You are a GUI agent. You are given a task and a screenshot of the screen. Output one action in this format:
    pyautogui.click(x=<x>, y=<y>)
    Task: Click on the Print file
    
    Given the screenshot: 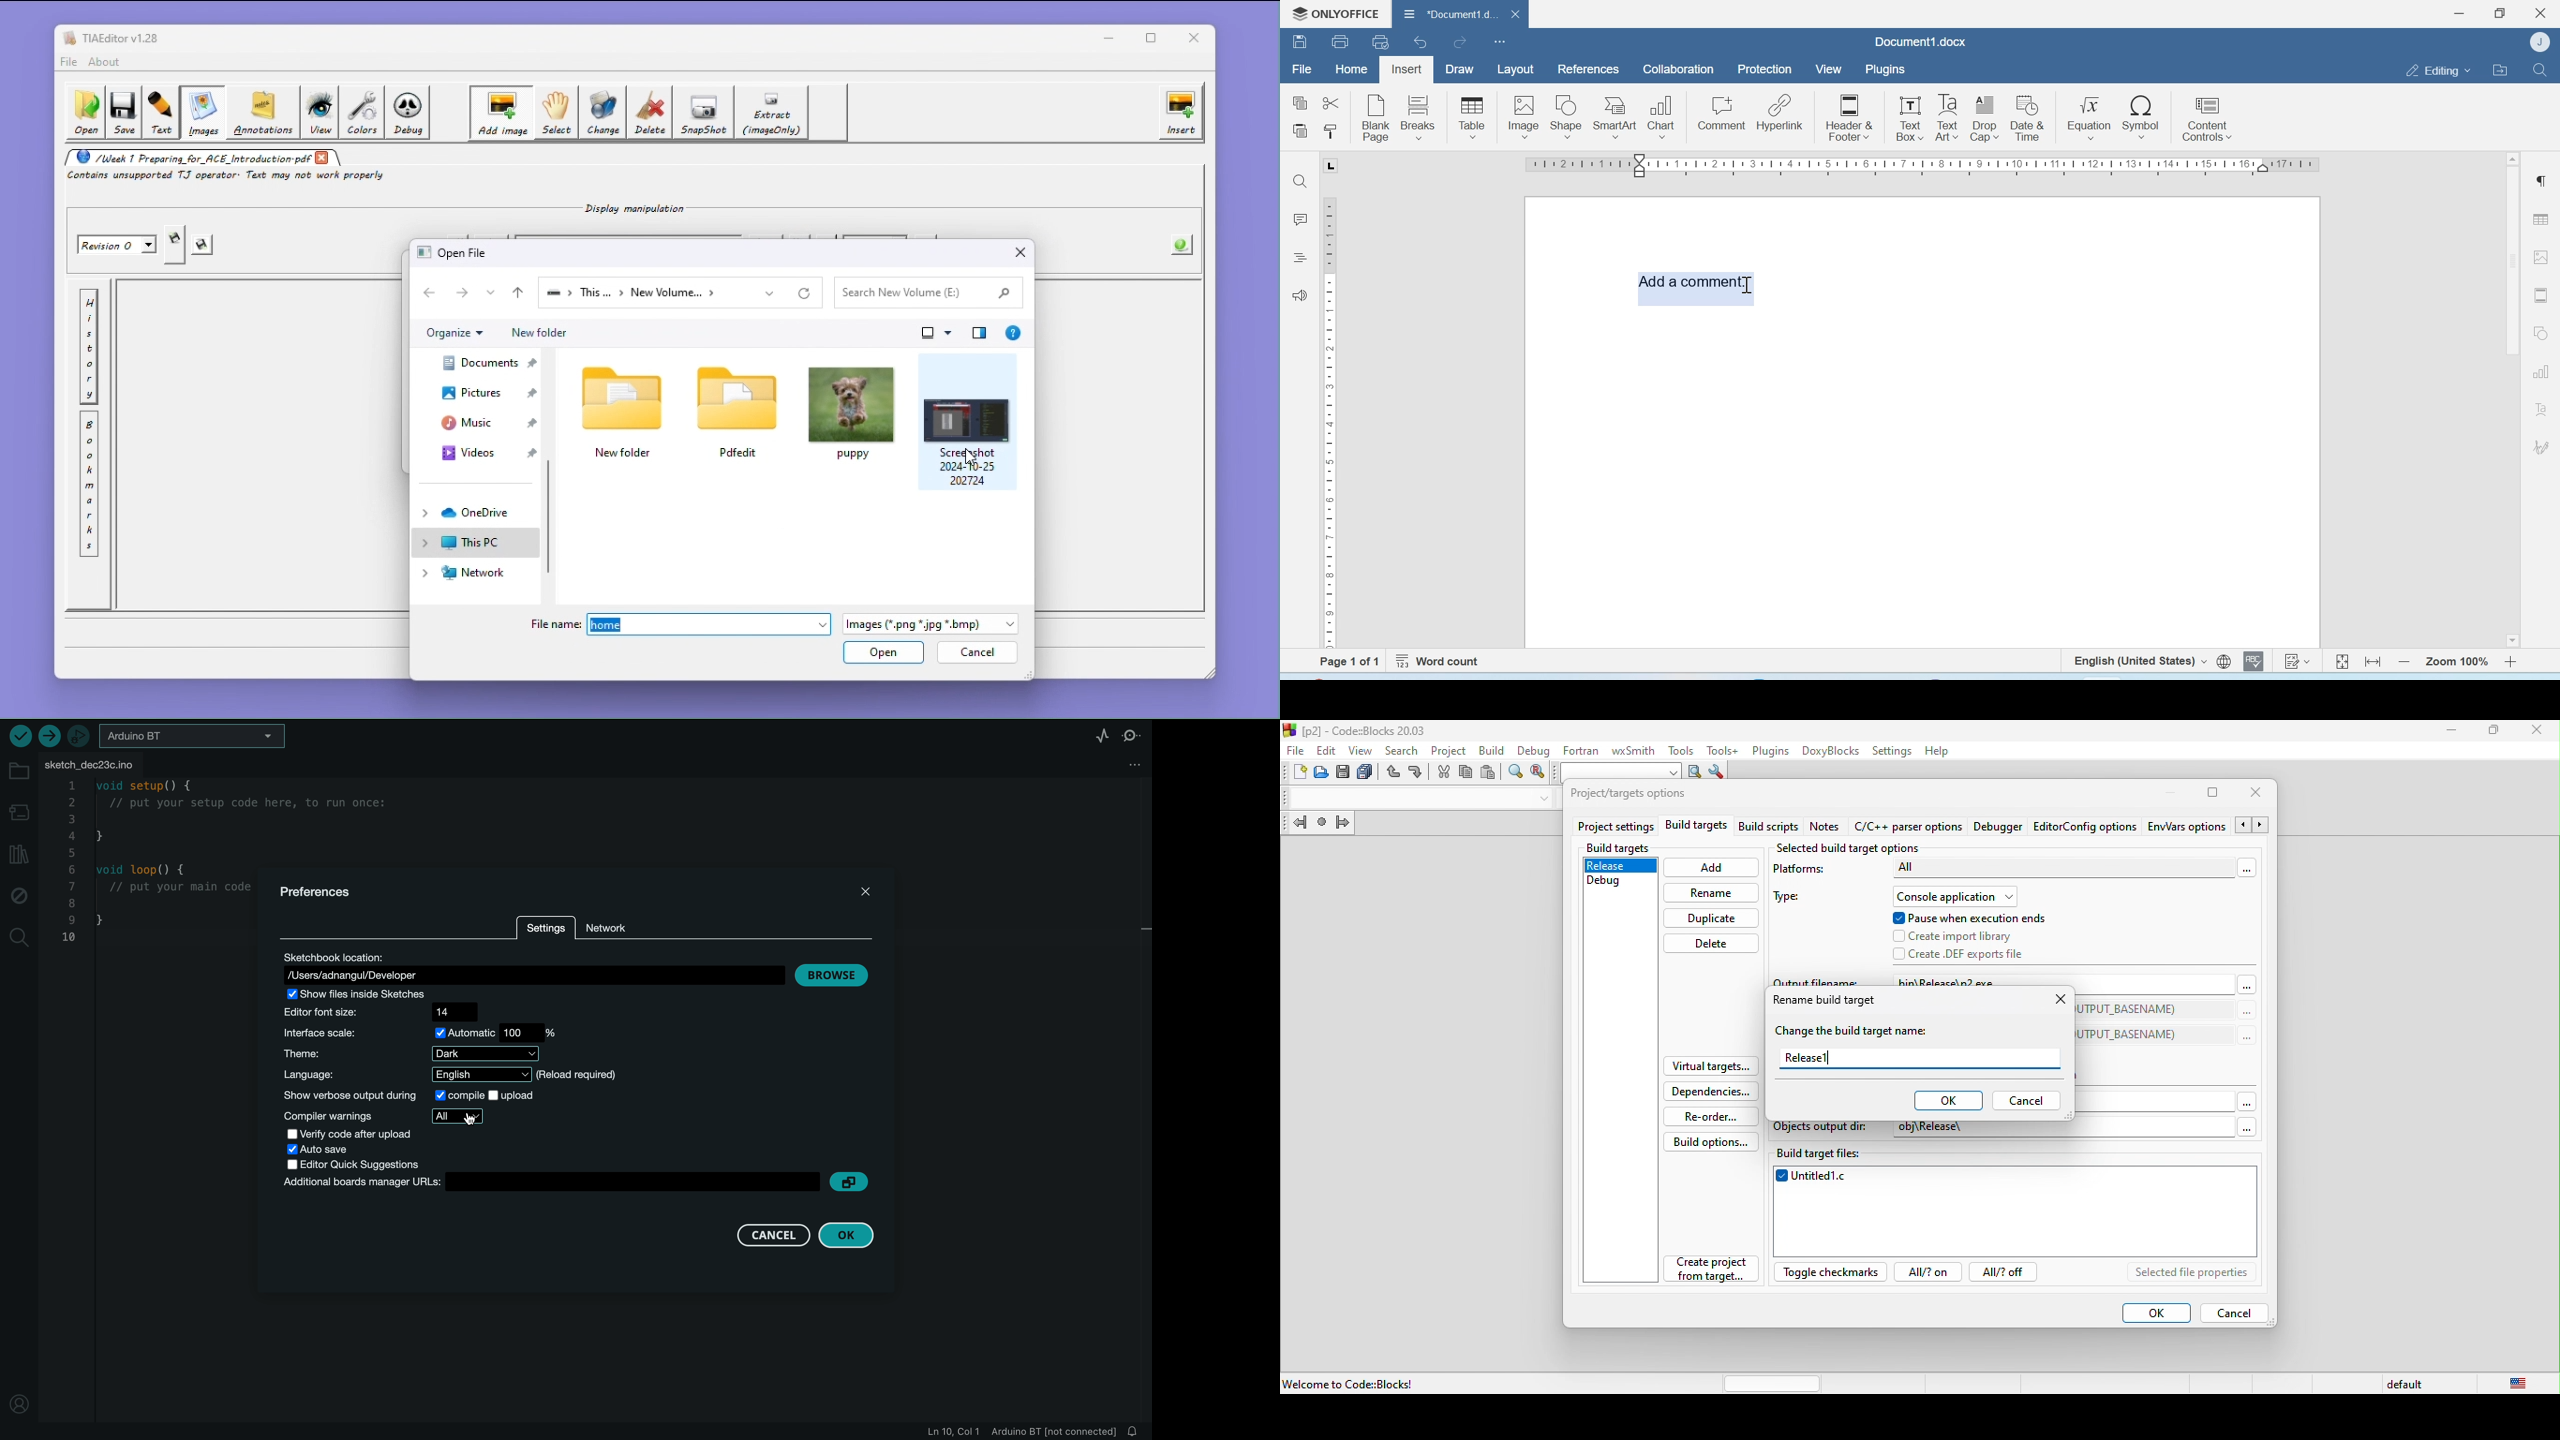 What is the action you would take?
    pyautogui.click(x=1342, y=41)
    